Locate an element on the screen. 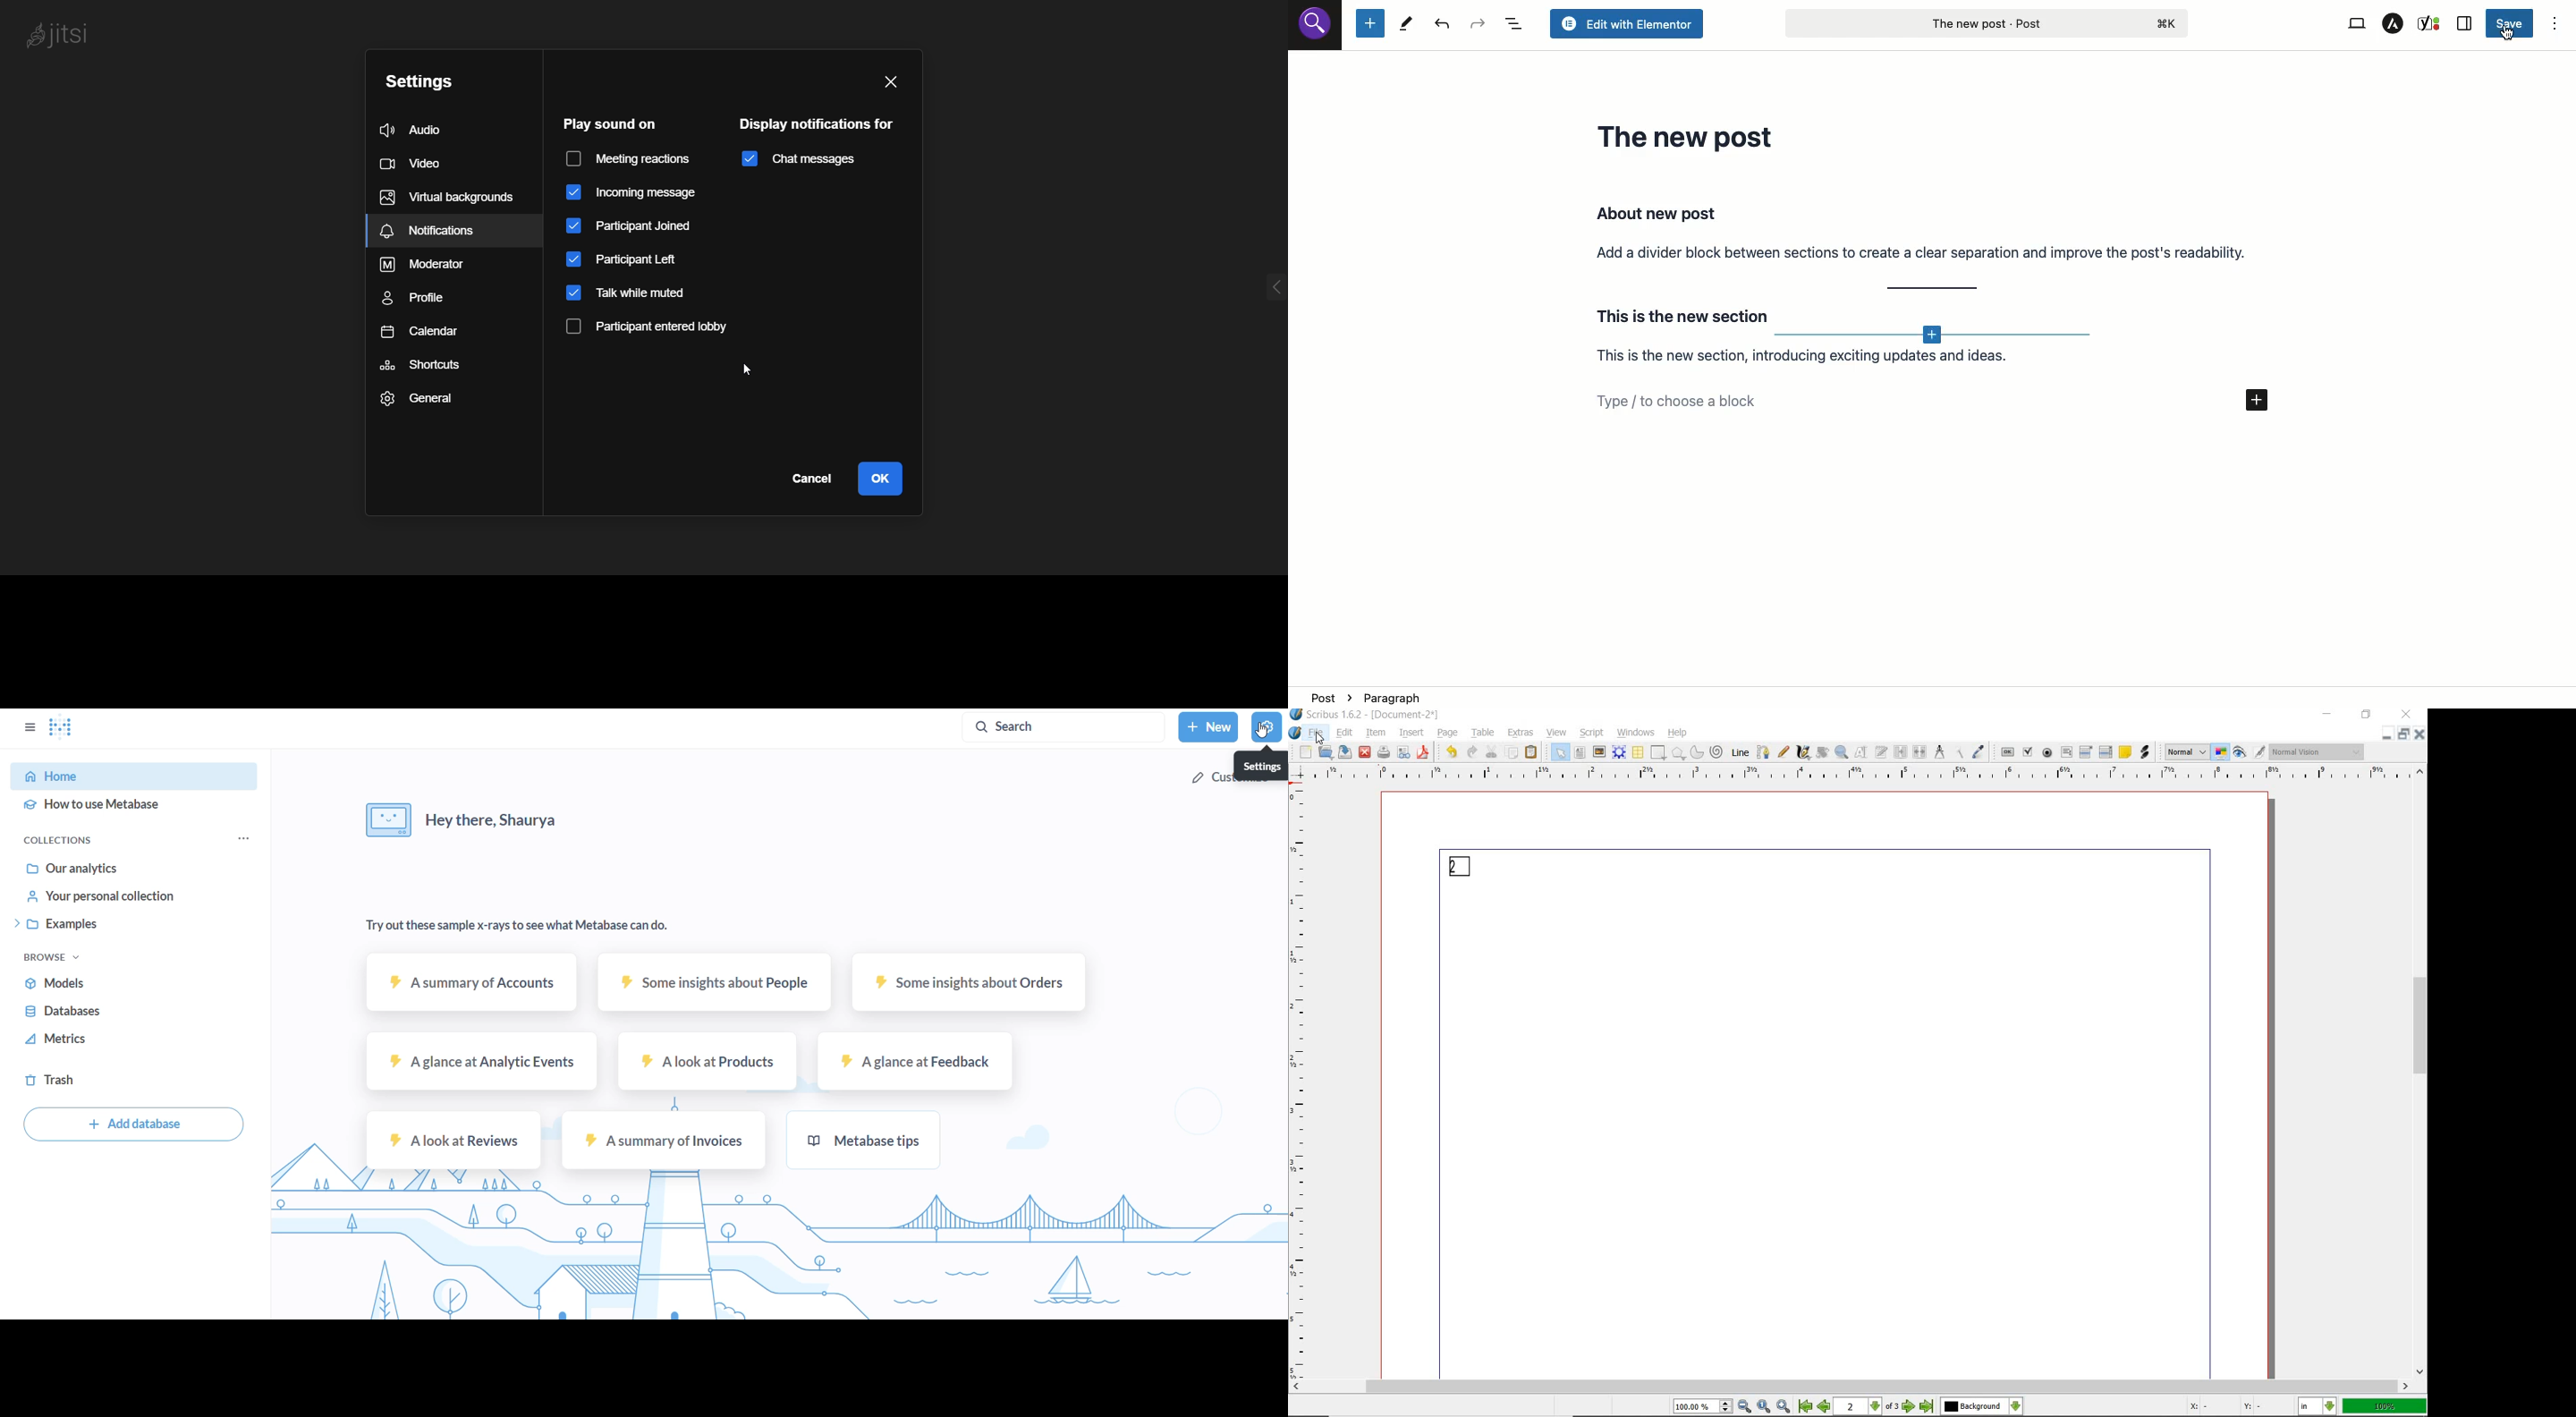 The image size is (2576, 1428). view is located at coordinates (1556, 732).